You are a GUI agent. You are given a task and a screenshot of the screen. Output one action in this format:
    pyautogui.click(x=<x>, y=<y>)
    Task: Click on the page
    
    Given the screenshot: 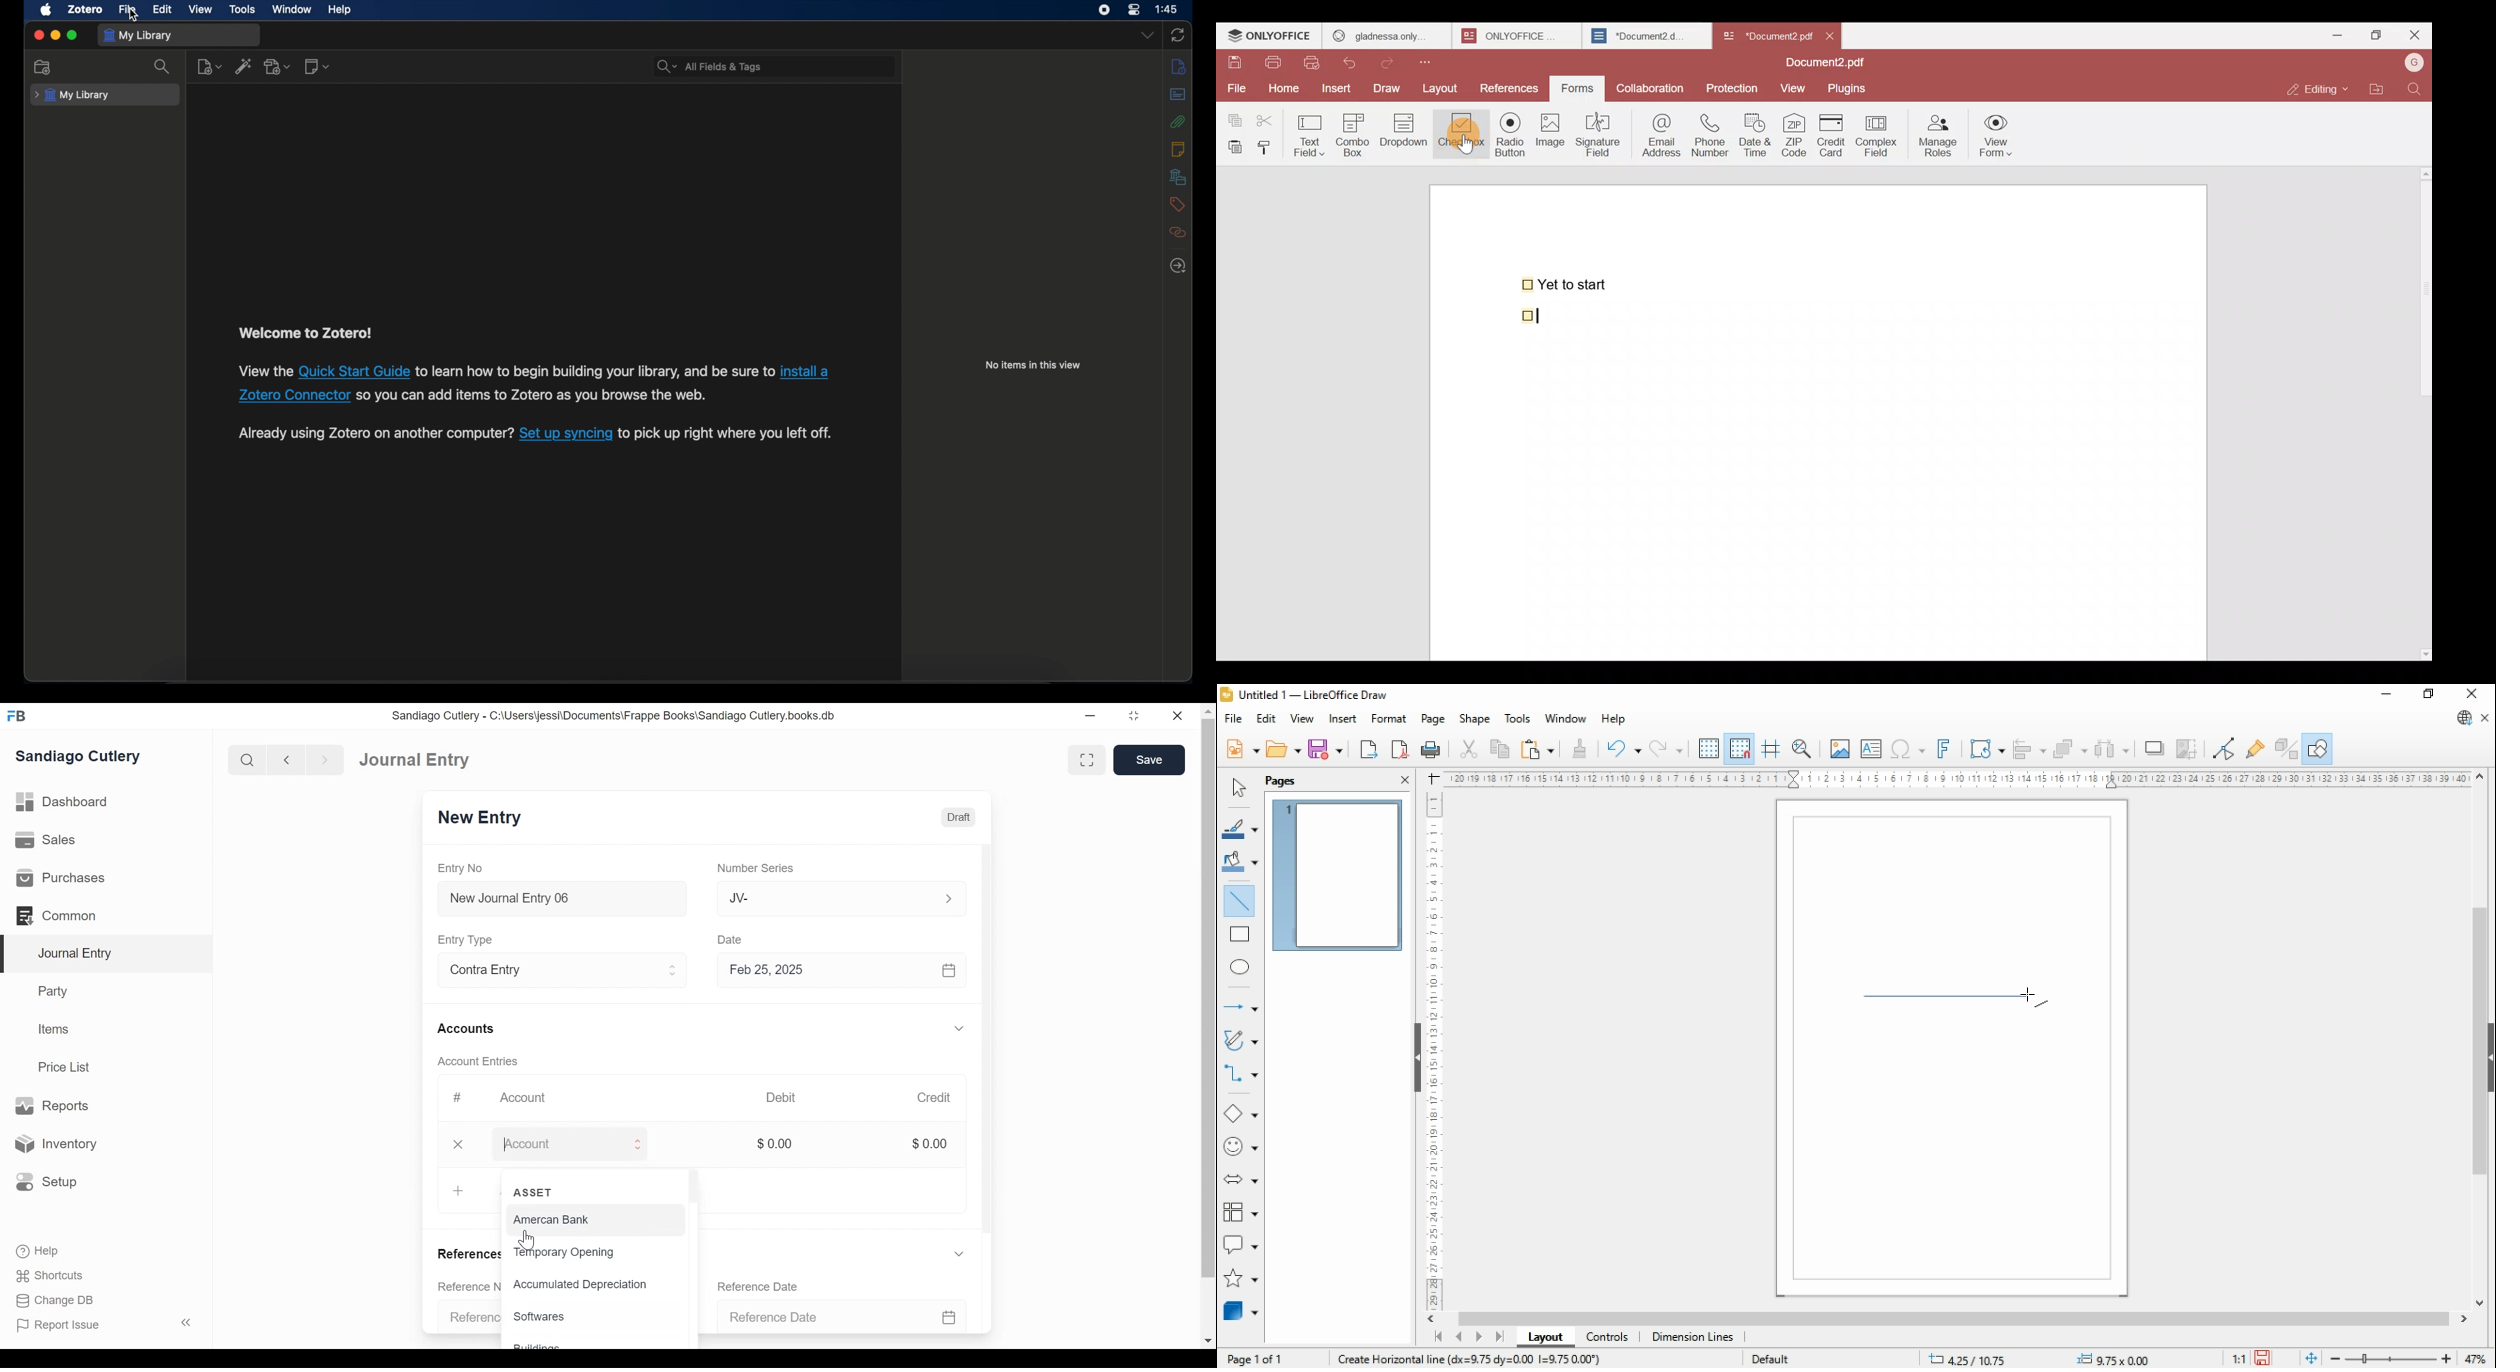 What is the action you would take?
    pyautogui.click(x=1431, y=719)
    